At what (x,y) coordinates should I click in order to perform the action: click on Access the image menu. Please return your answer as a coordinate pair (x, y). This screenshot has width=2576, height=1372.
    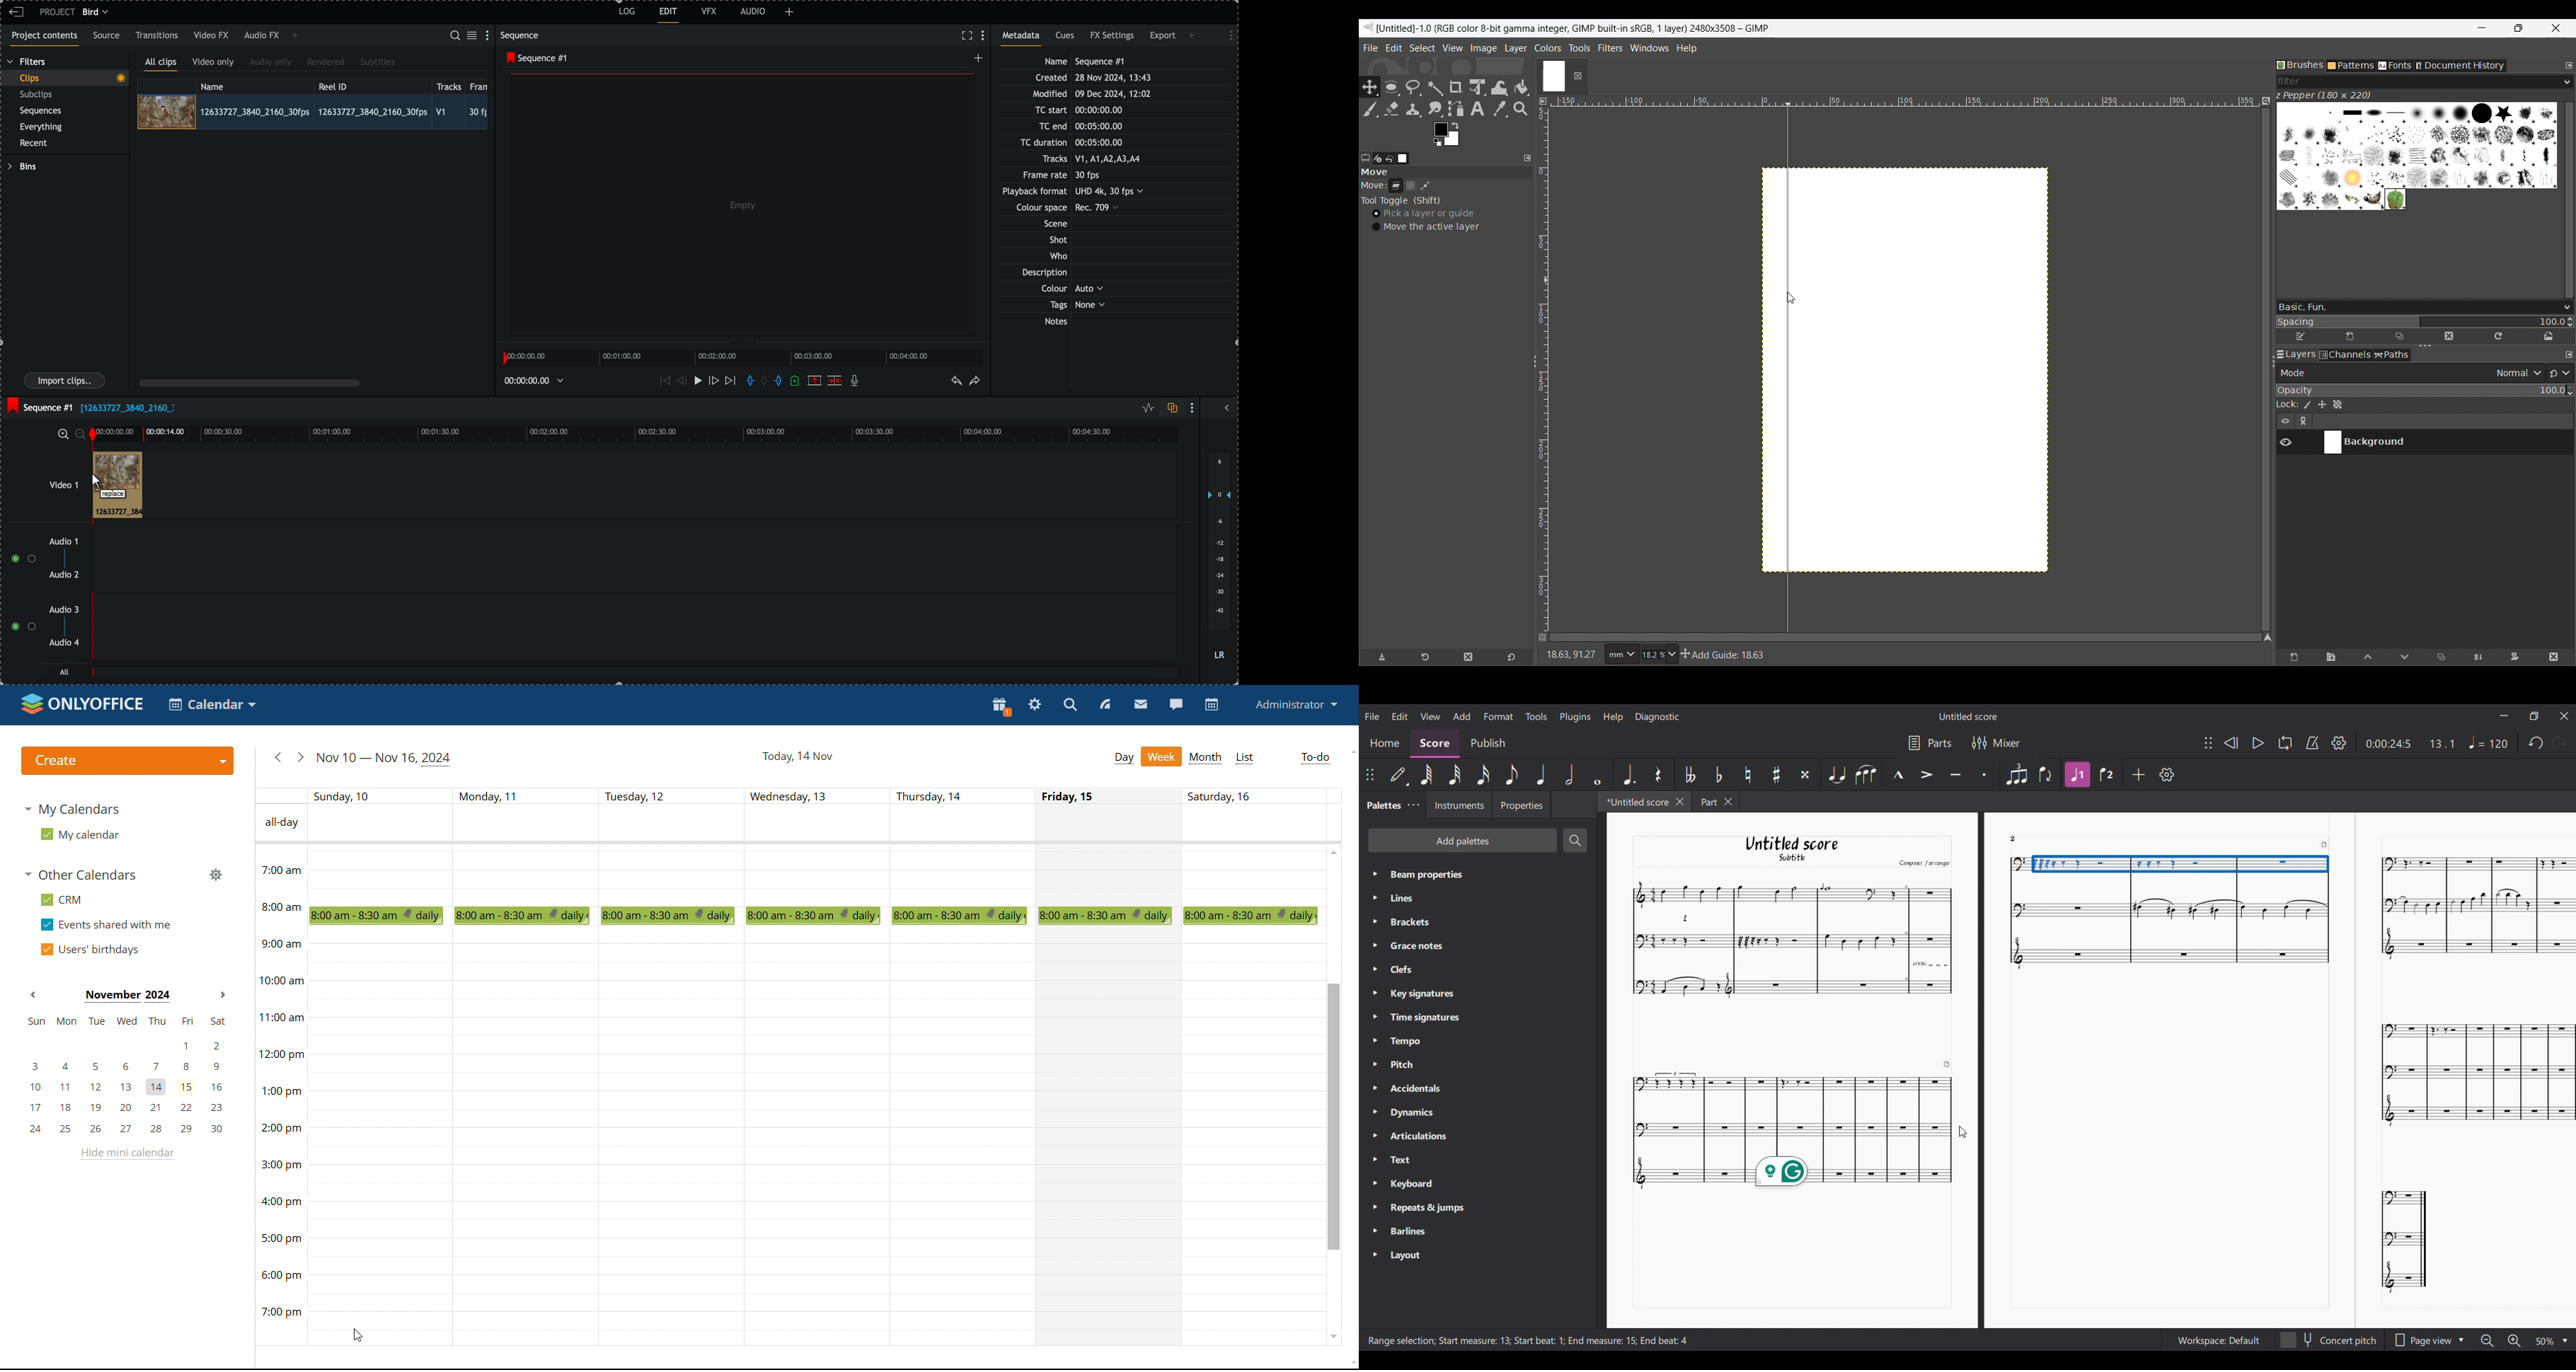
    Looking at the image, I should click on (1543, 101).